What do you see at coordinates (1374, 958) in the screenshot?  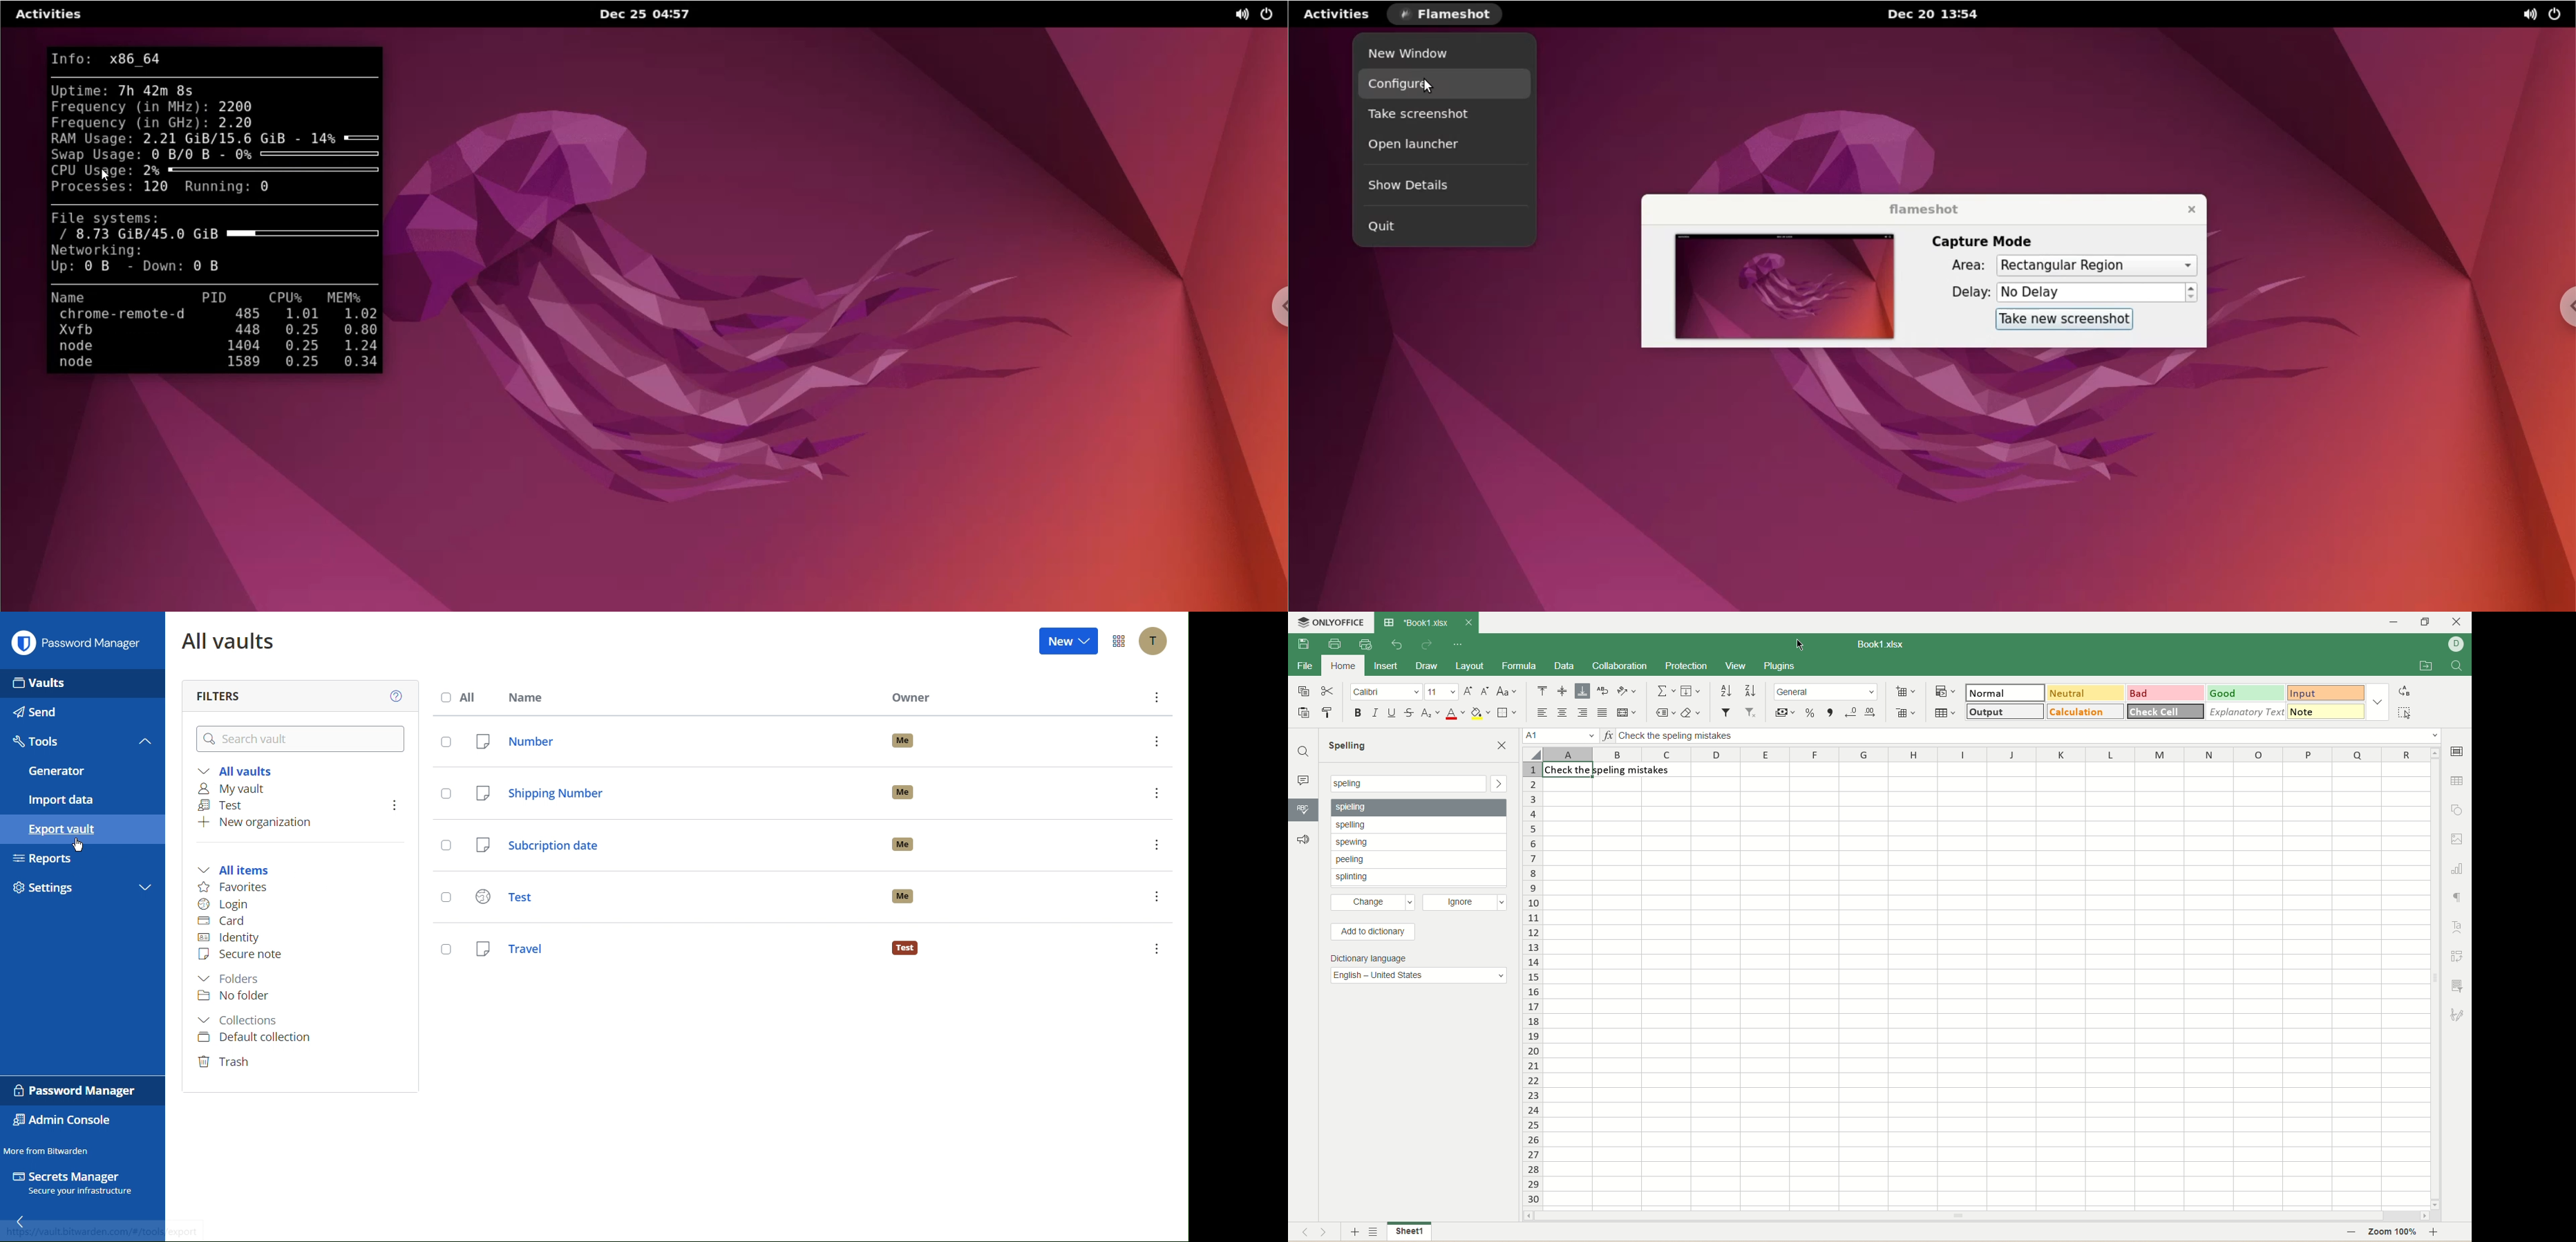 I see `Dictionary language` at bounding box center [1374, 958].